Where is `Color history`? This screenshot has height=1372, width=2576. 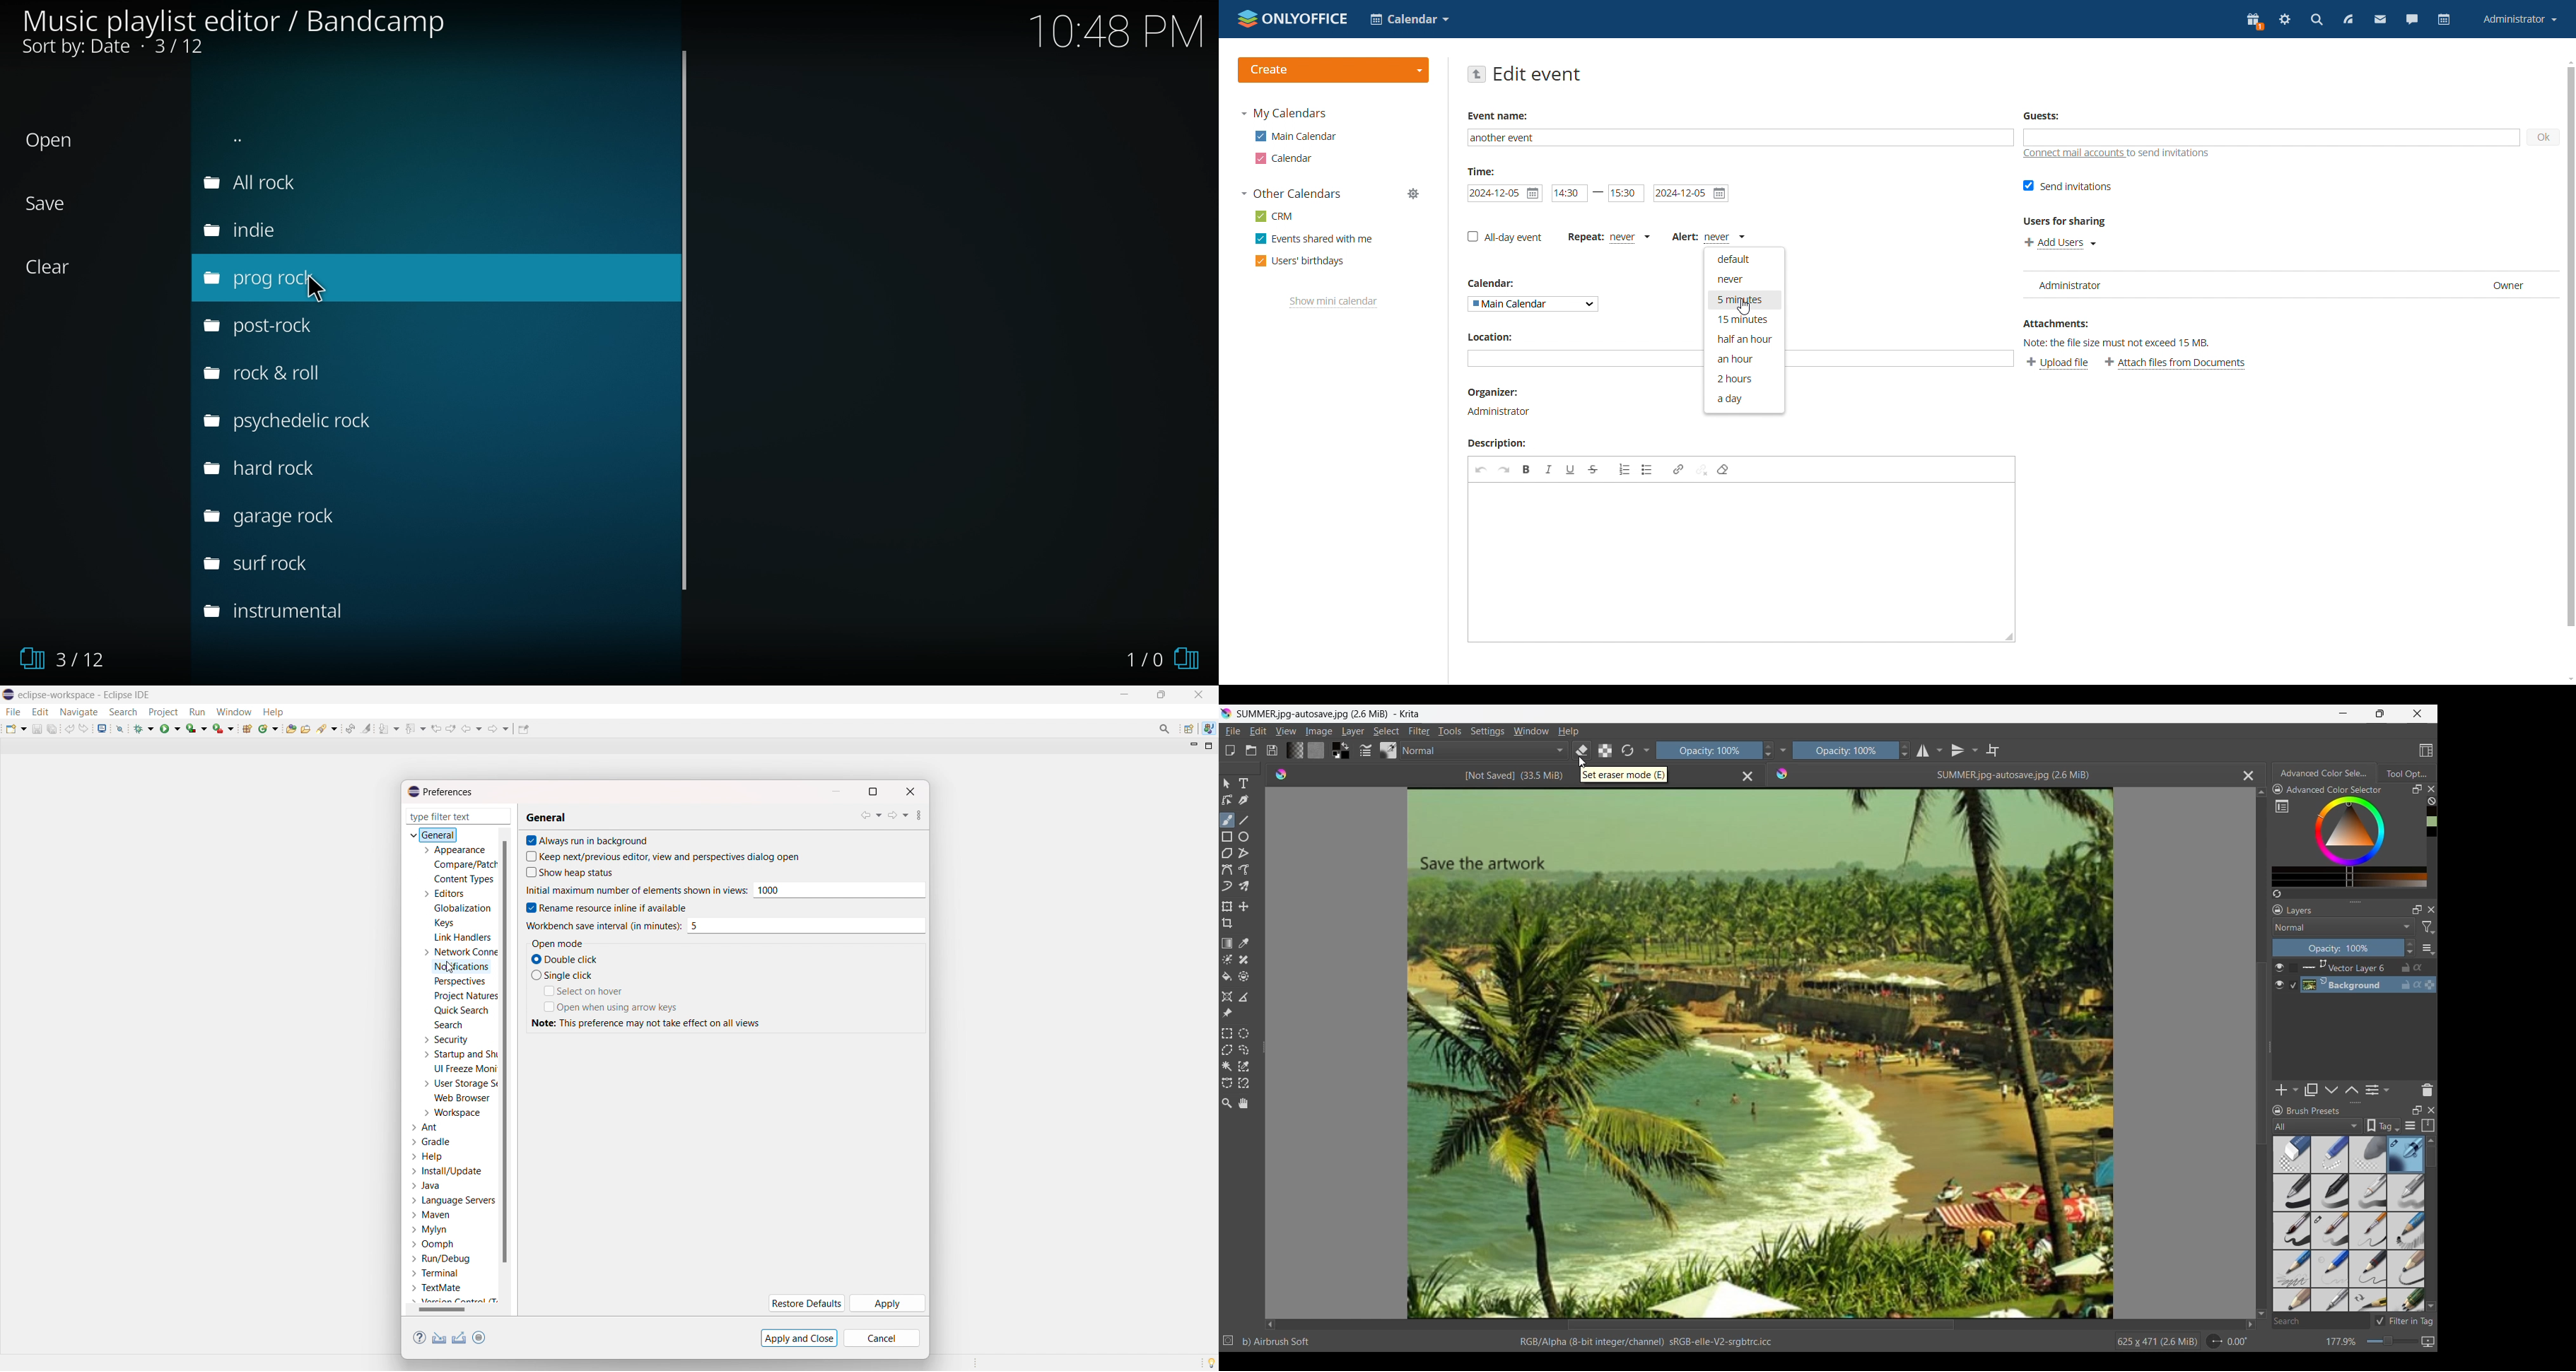
Color history is located at coordinates (2431, 821).